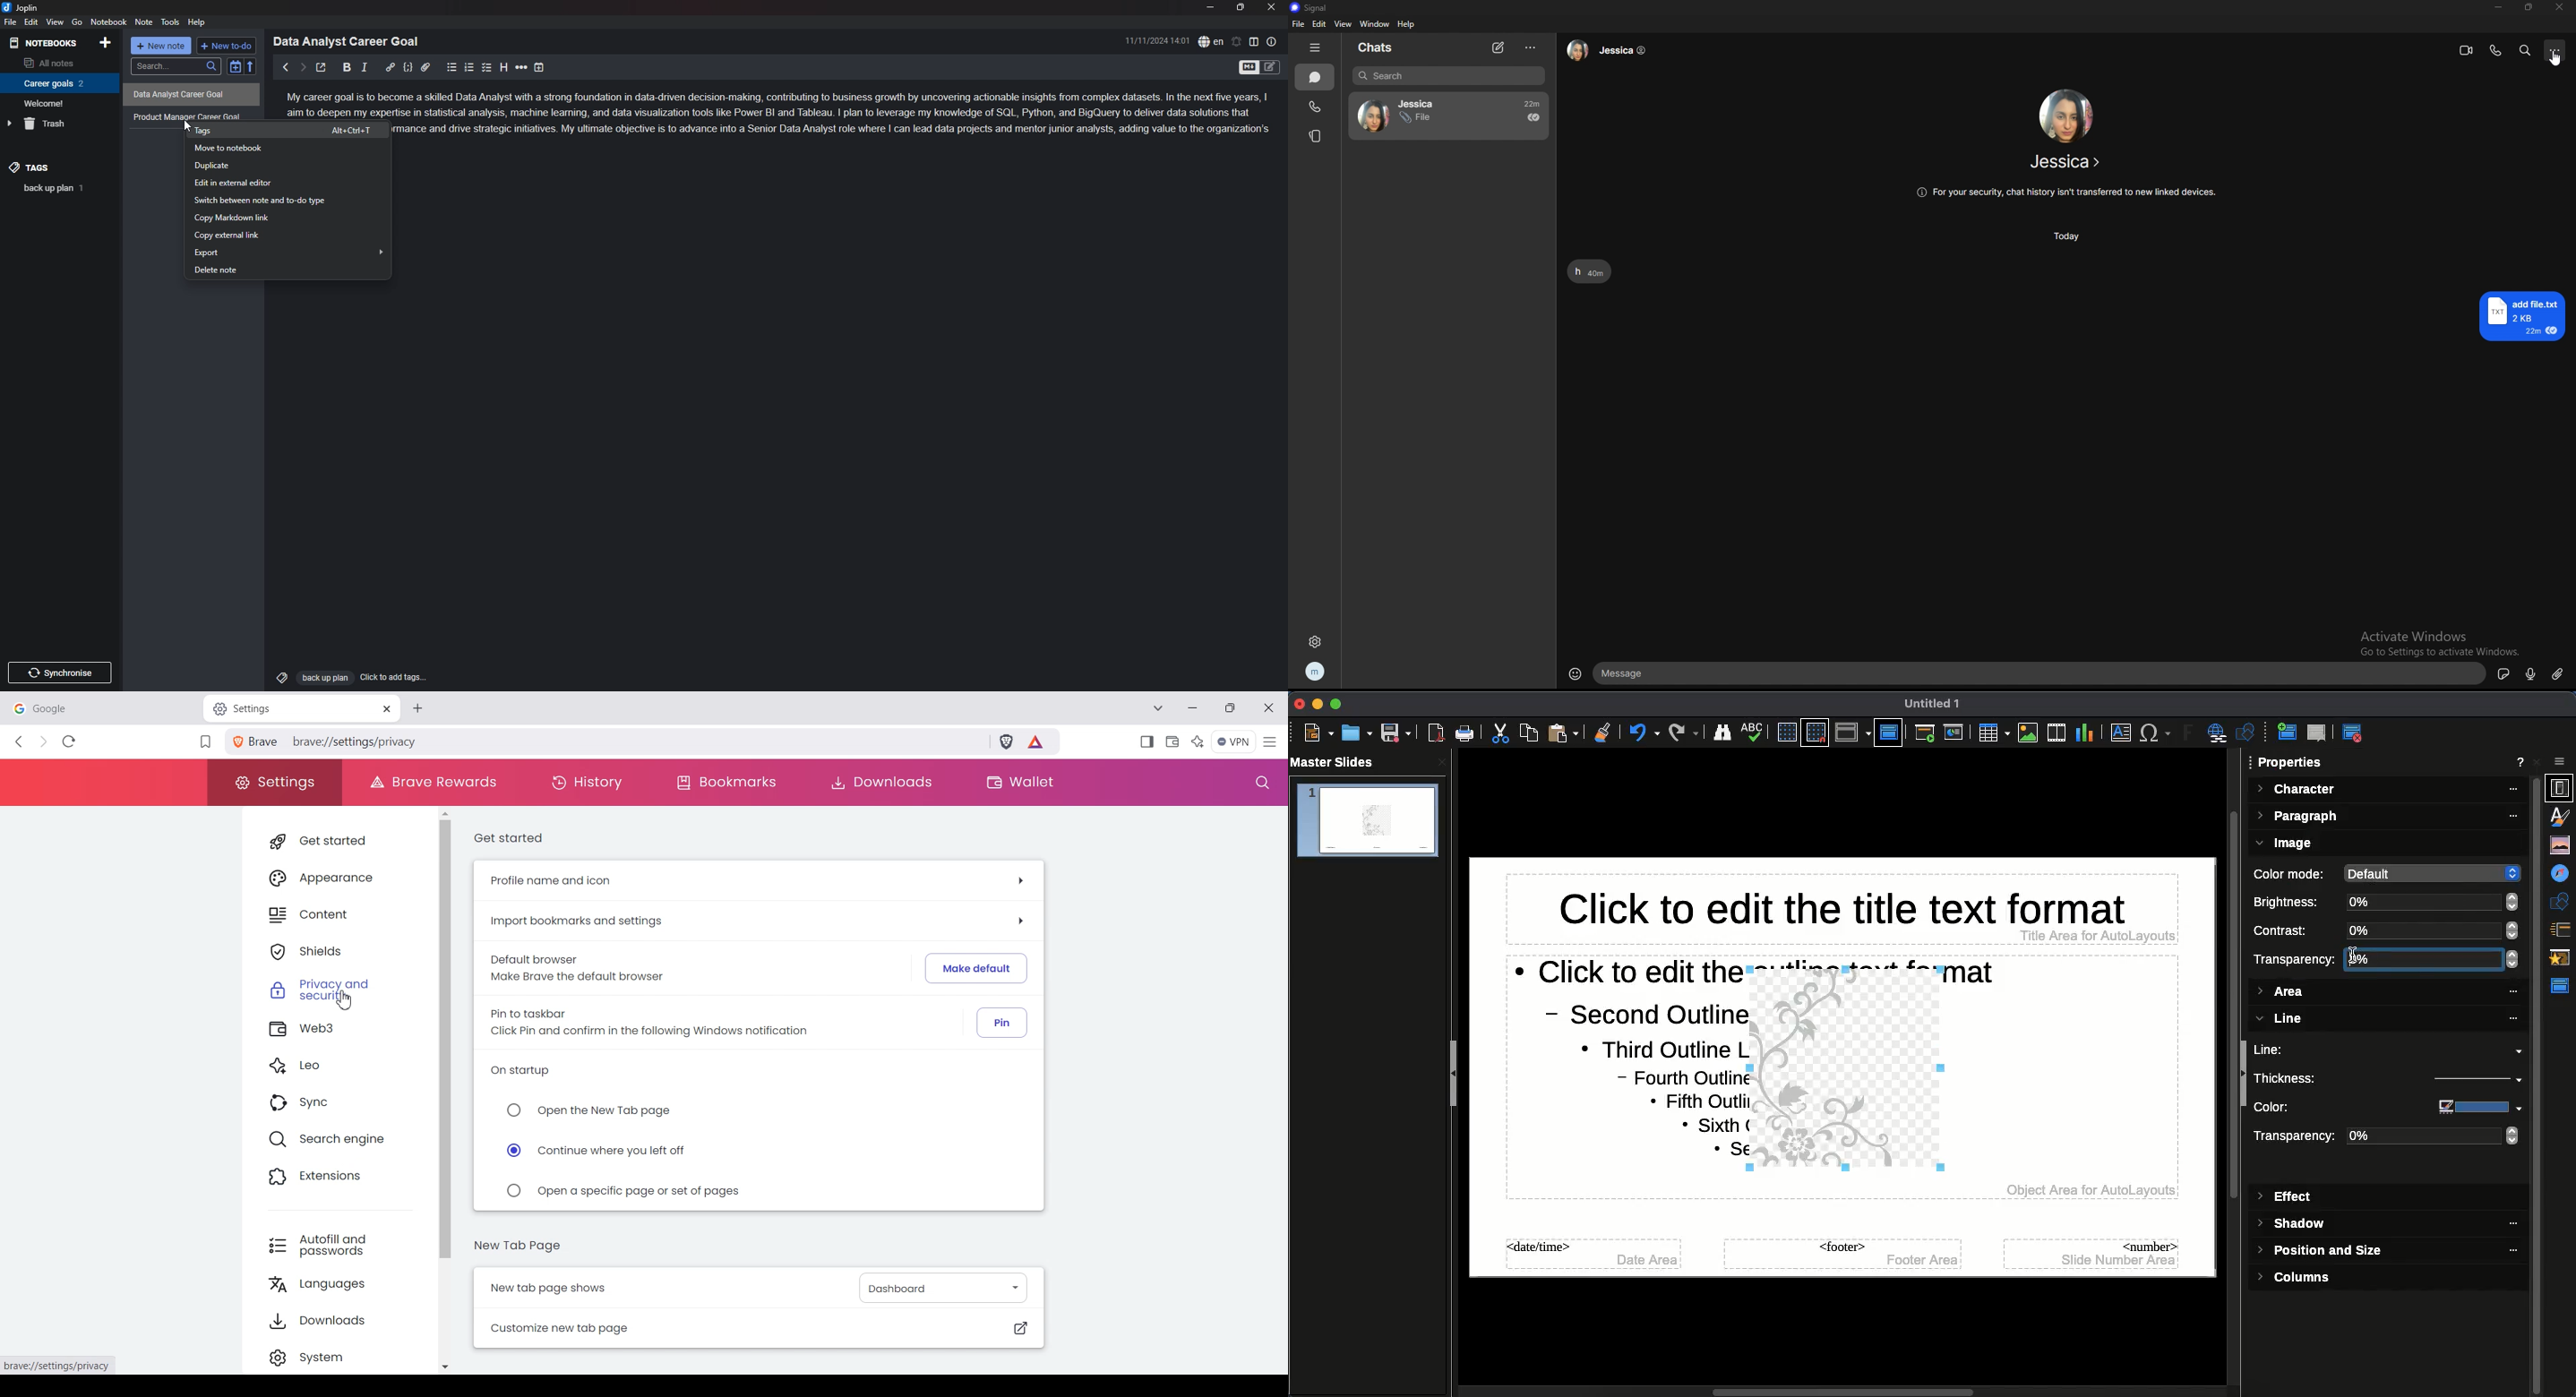 Image resolution: width=2576 pixels, height=1400 pixels. What do you see at coordinates (191, 95) in the screenshot?
I see `Data Analyst Career Goal` at bounding box center [191, 95].